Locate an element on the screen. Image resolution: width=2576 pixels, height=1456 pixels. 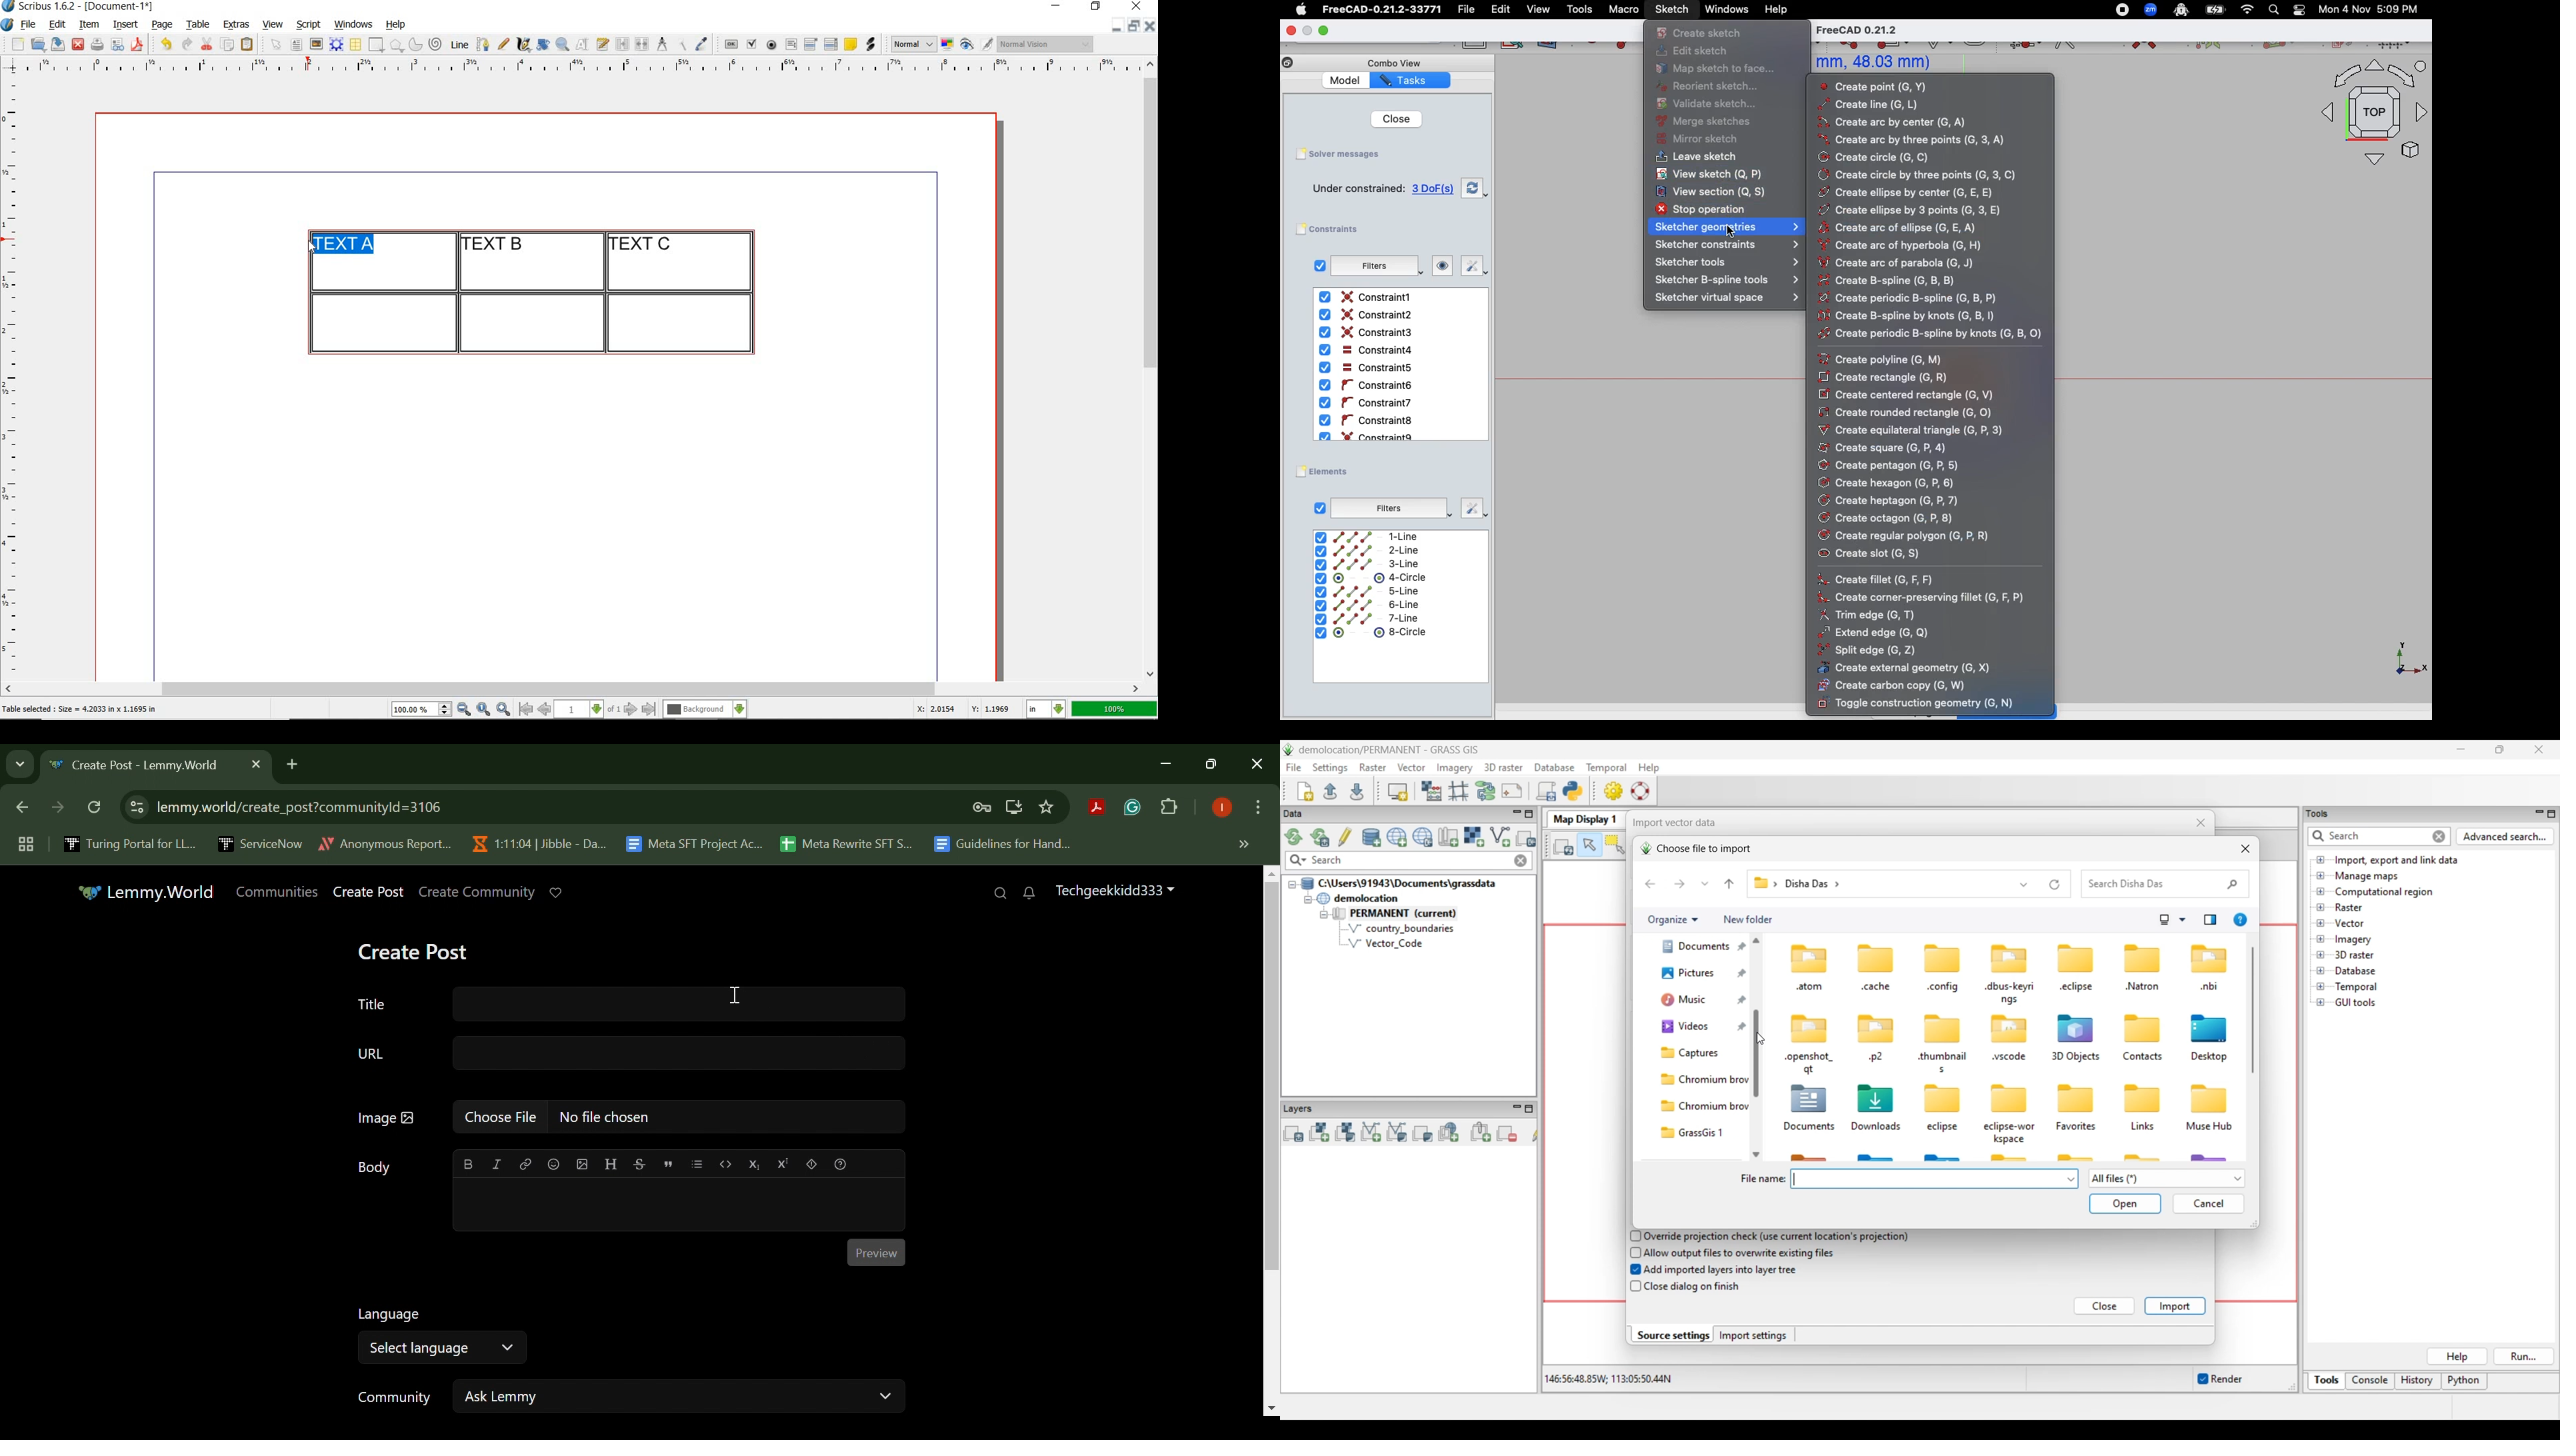
go to next page is located at coordinates (631, 710).